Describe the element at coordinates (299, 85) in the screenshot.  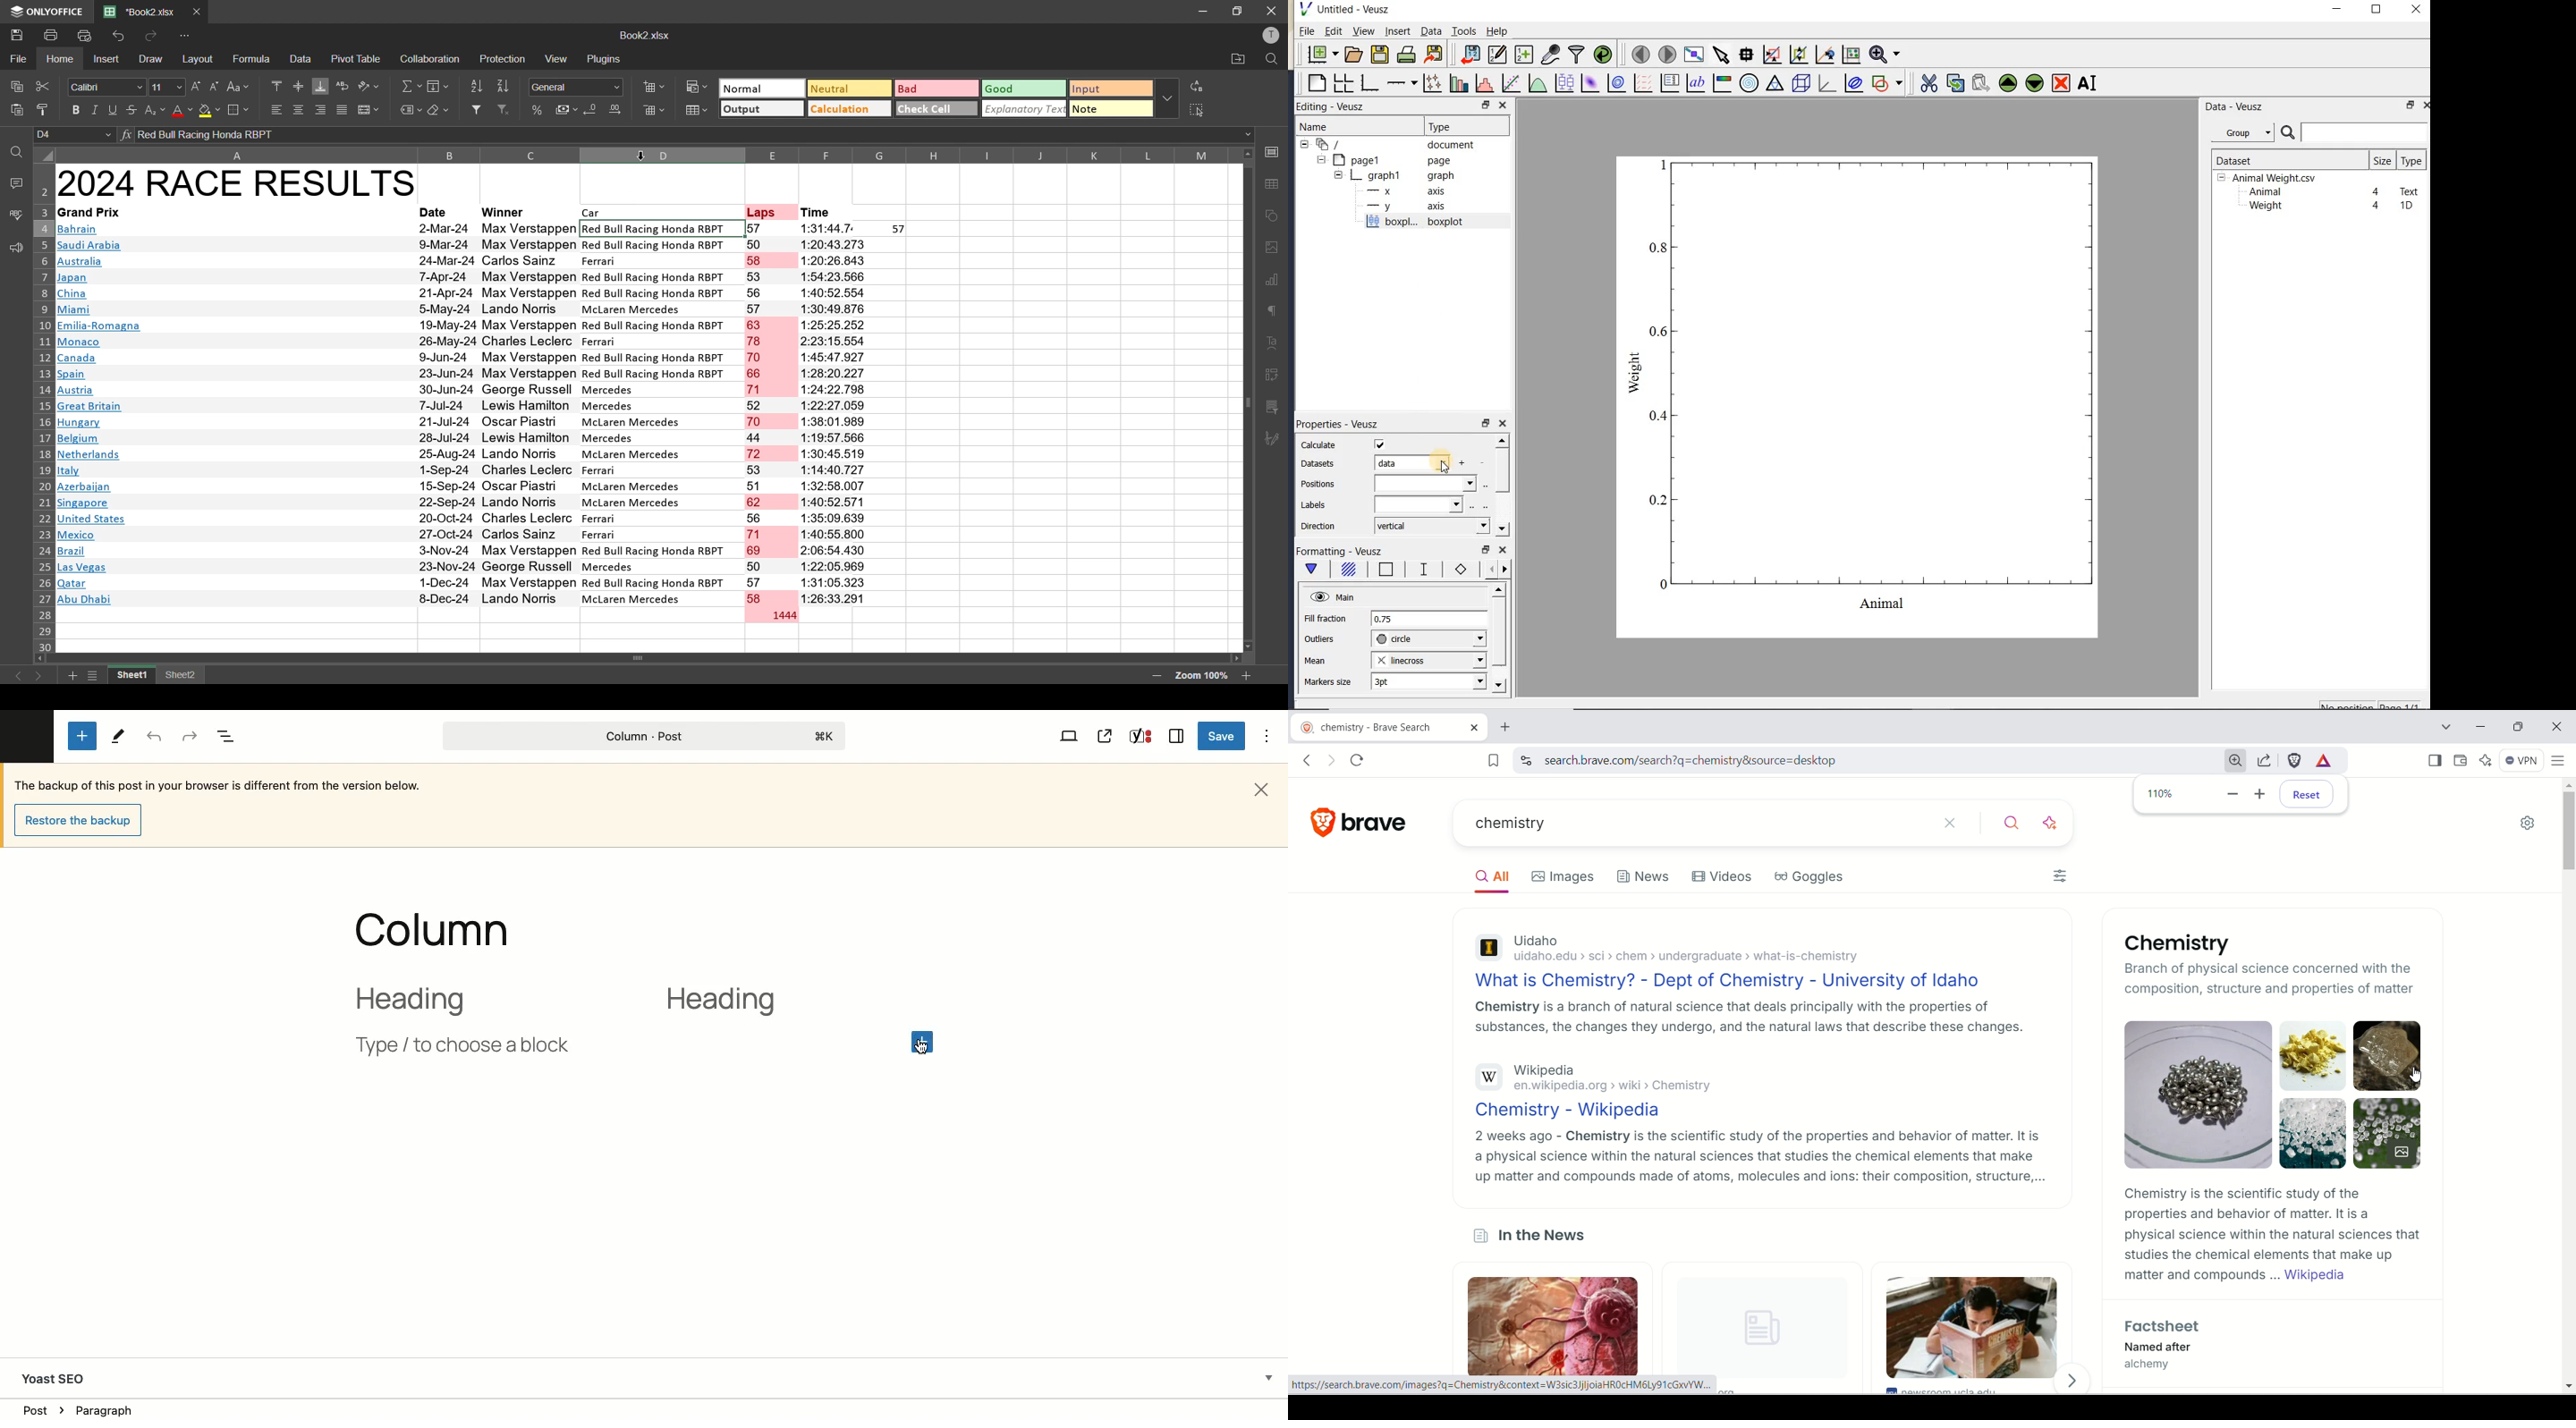
I see `align middle` at that location.